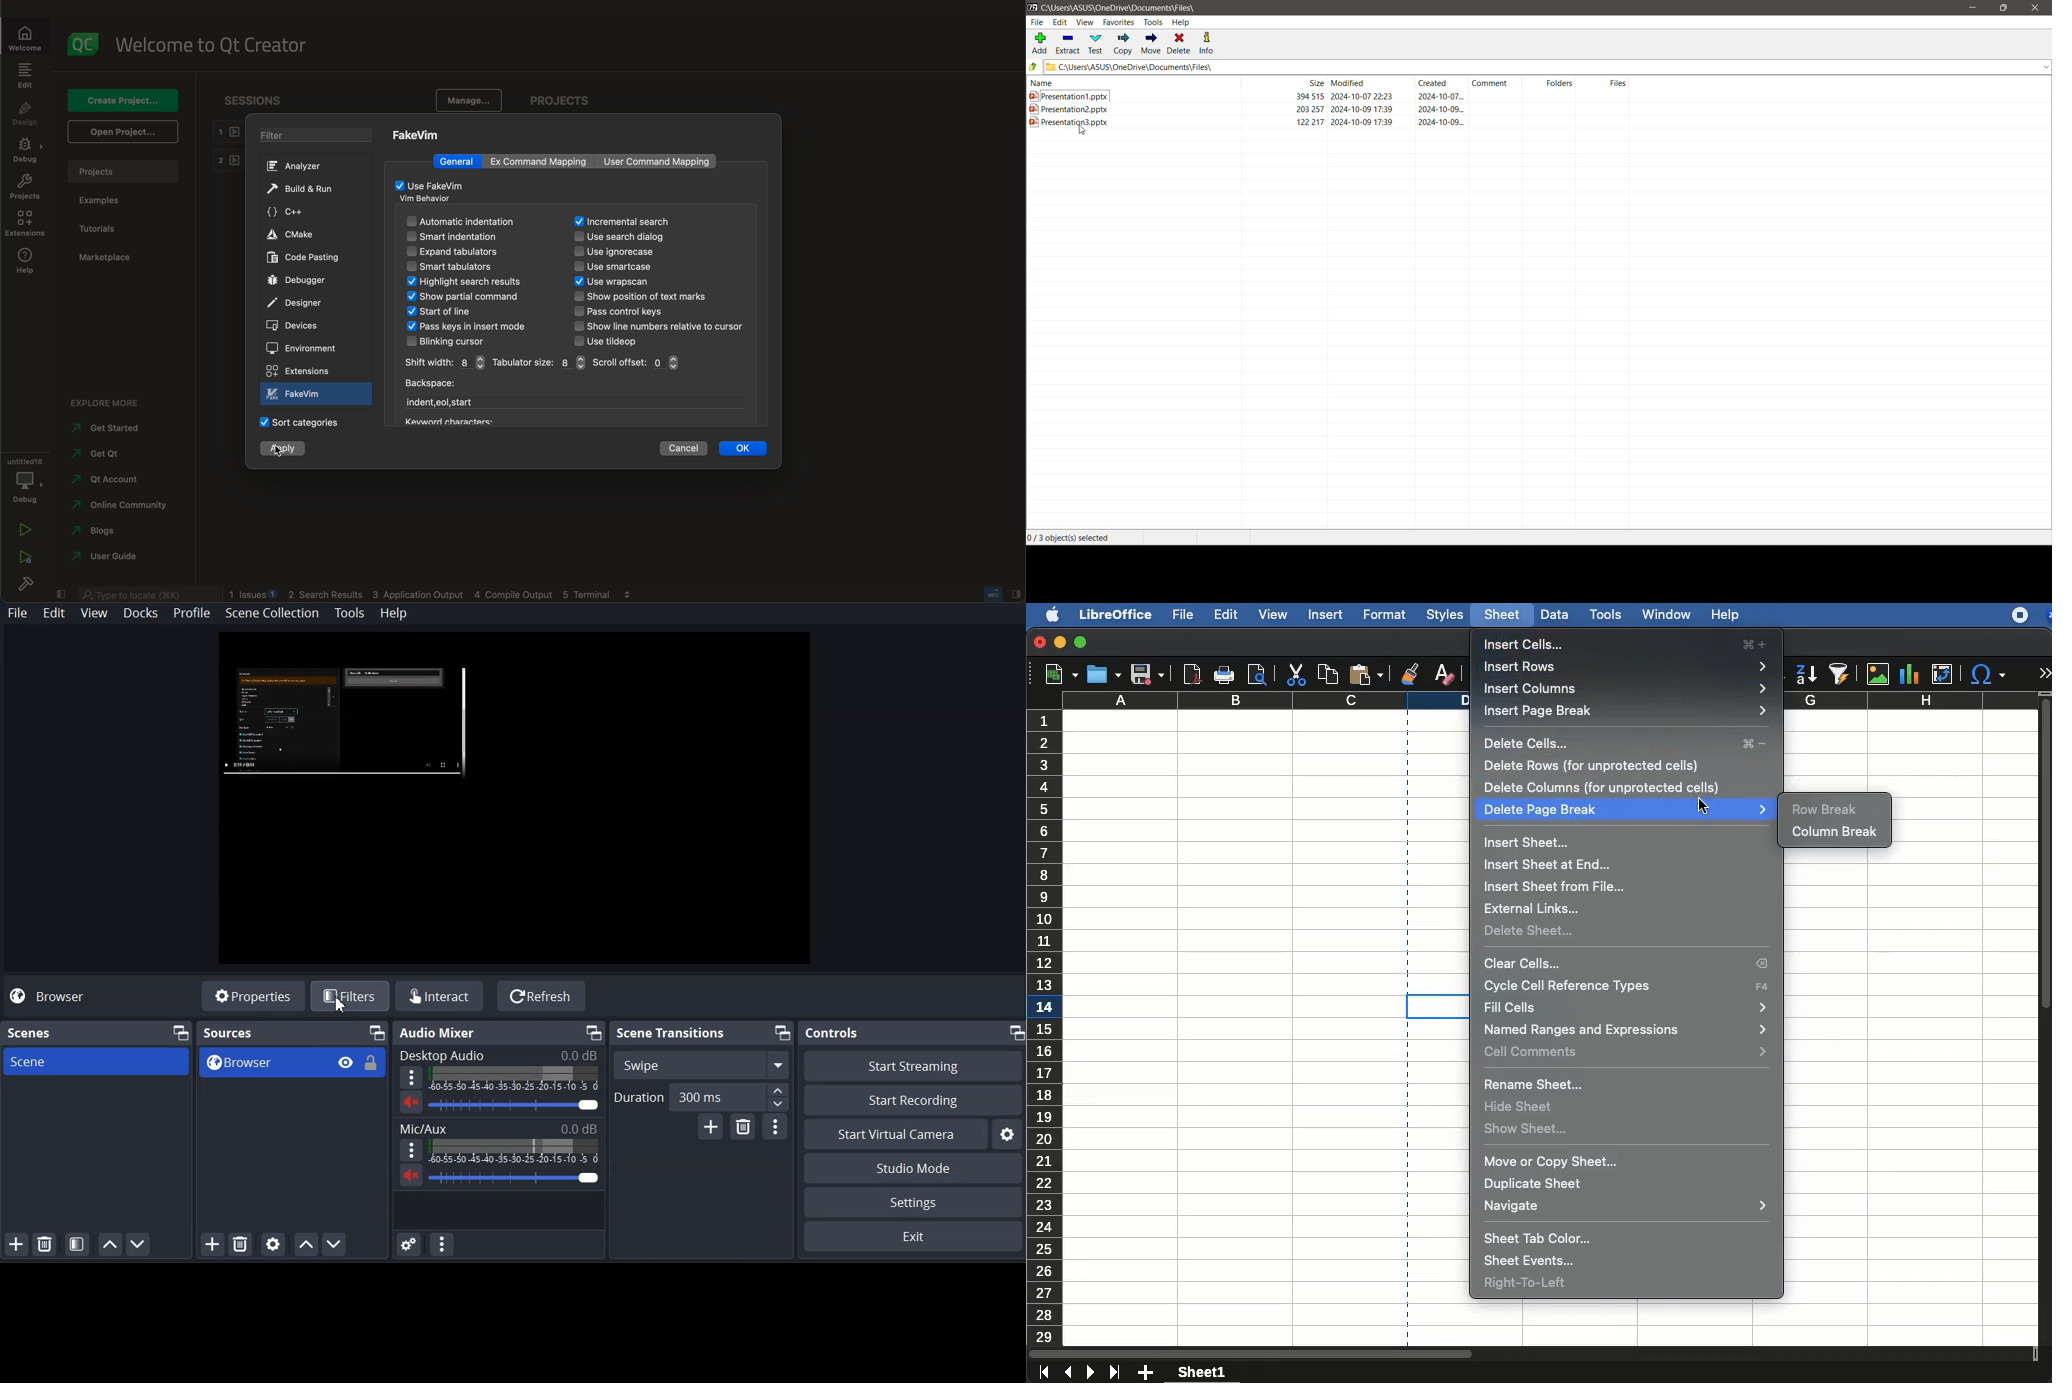 This screenshot has width=2072, height=1400. Describe the element at coordinates (515, 1080) in the screenshot. I see `Volume Indicator` at that location.